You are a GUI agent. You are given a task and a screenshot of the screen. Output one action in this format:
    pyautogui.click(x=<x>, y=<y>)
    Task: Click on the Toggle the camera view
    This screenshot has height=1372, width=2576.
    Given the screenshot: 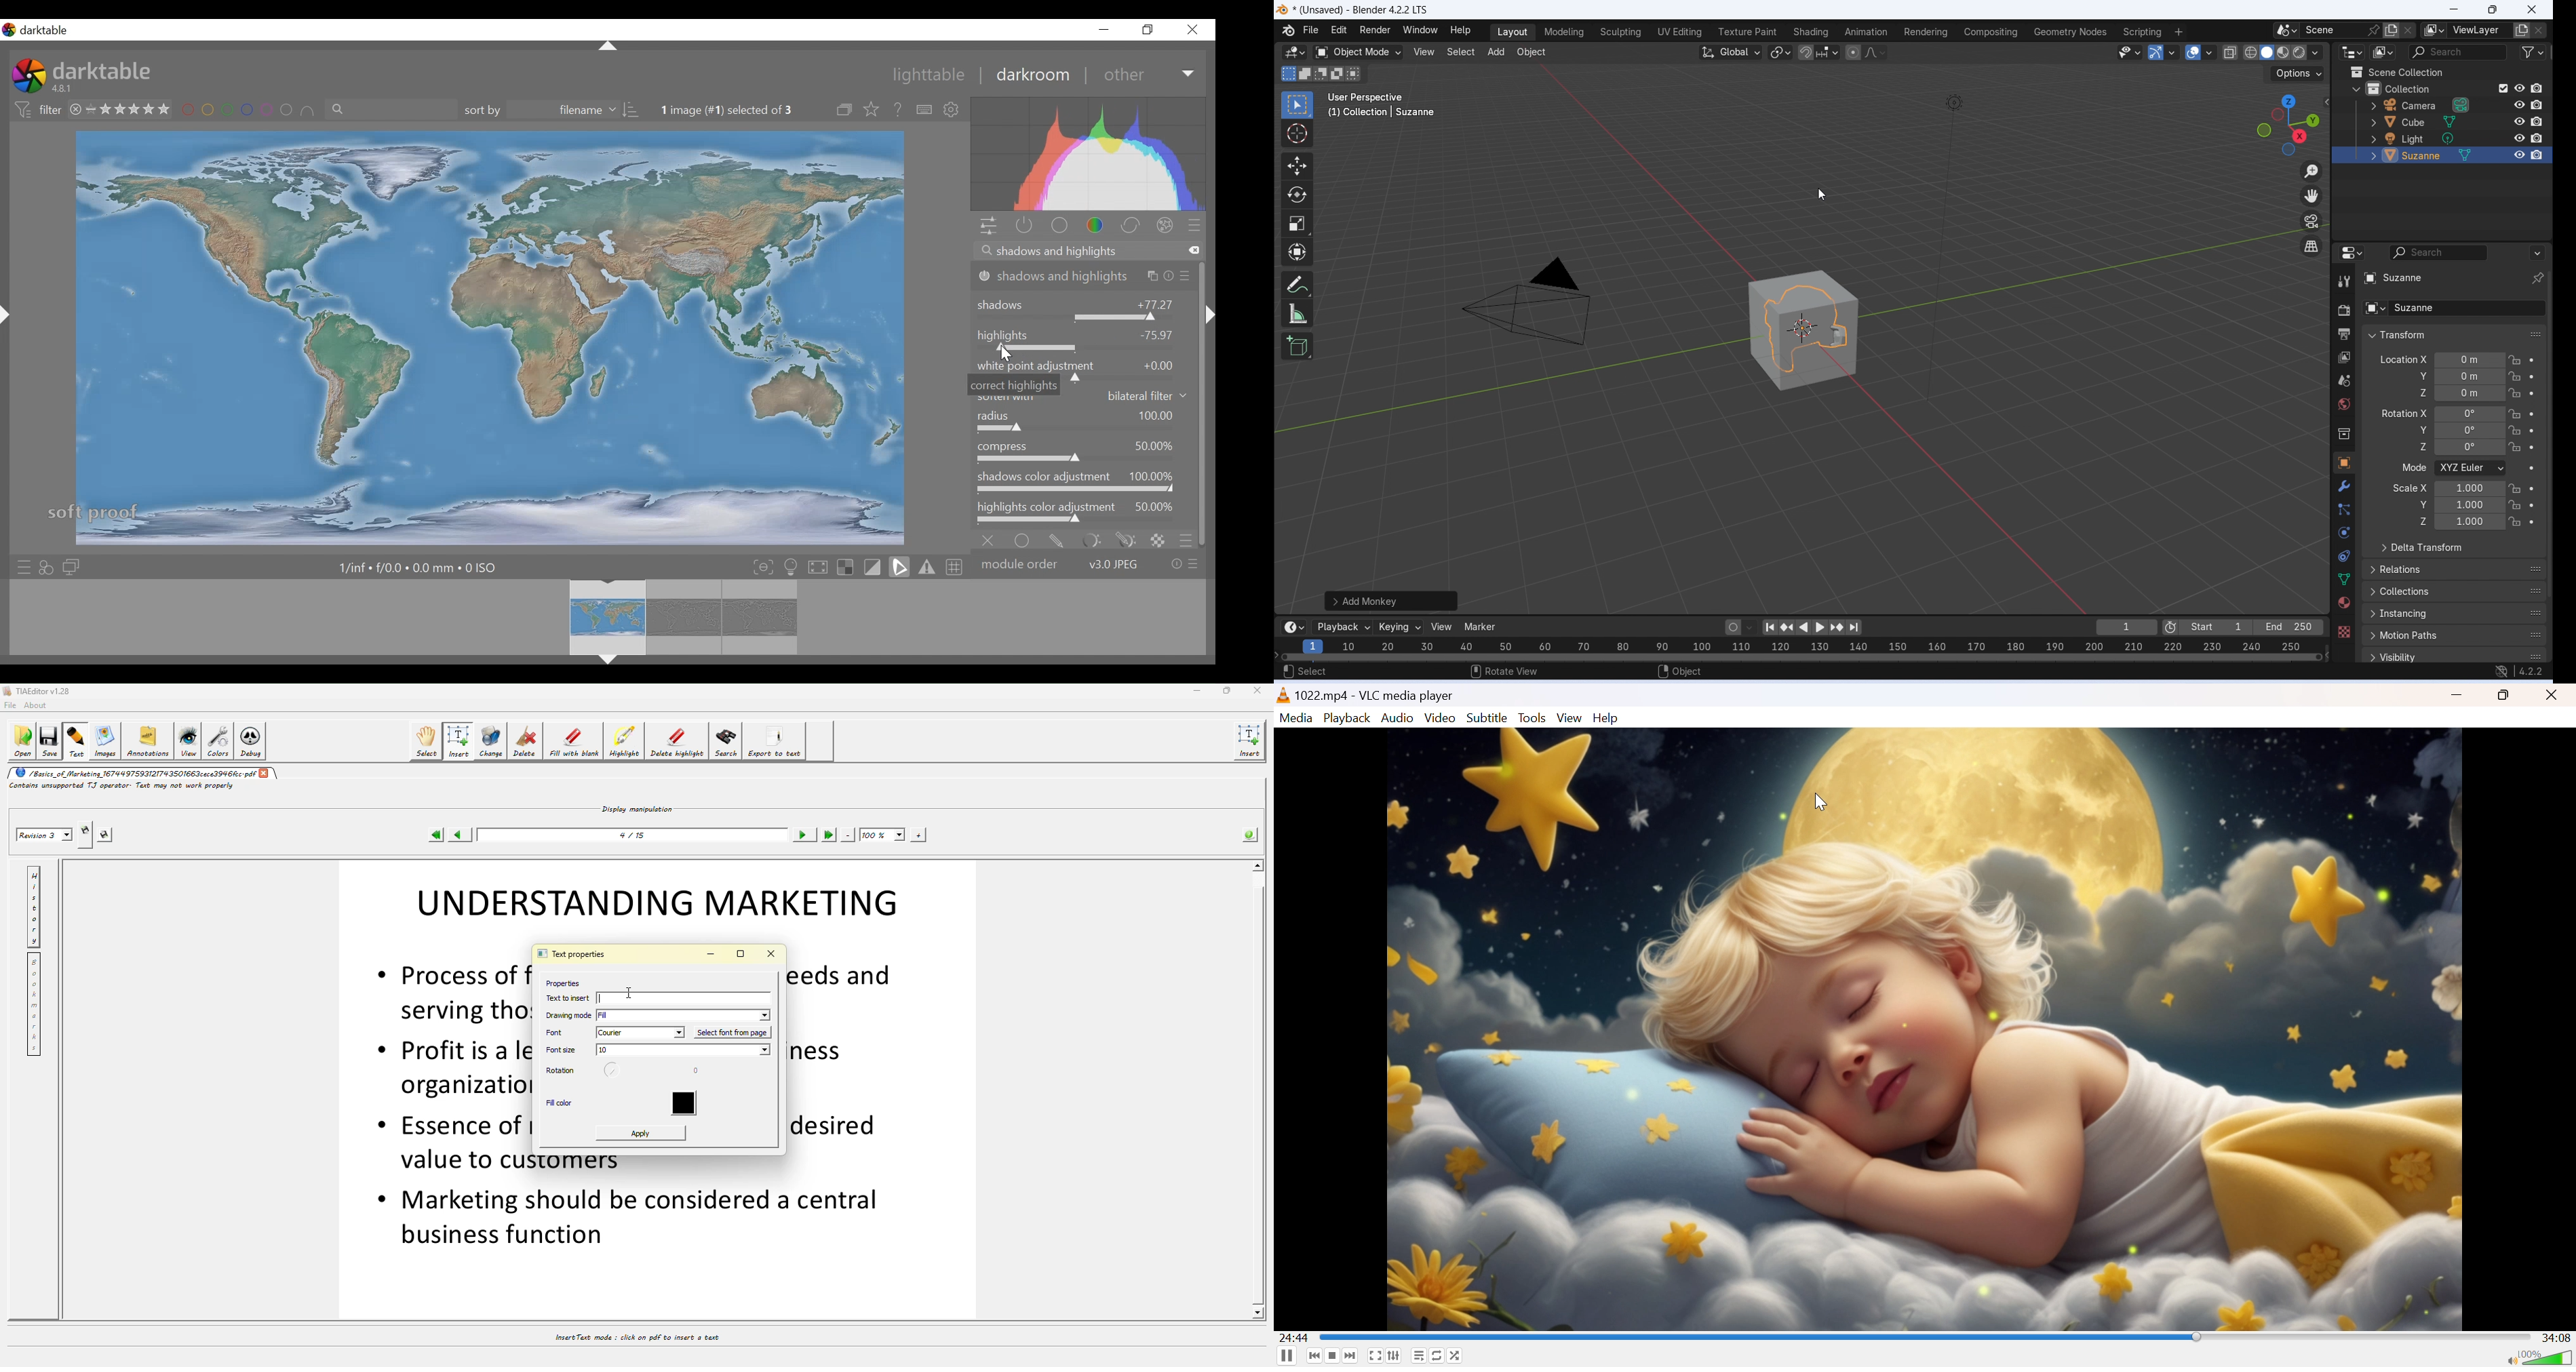 What is the action you would take?
    pyautogui.click(x=2311, y=221)
    